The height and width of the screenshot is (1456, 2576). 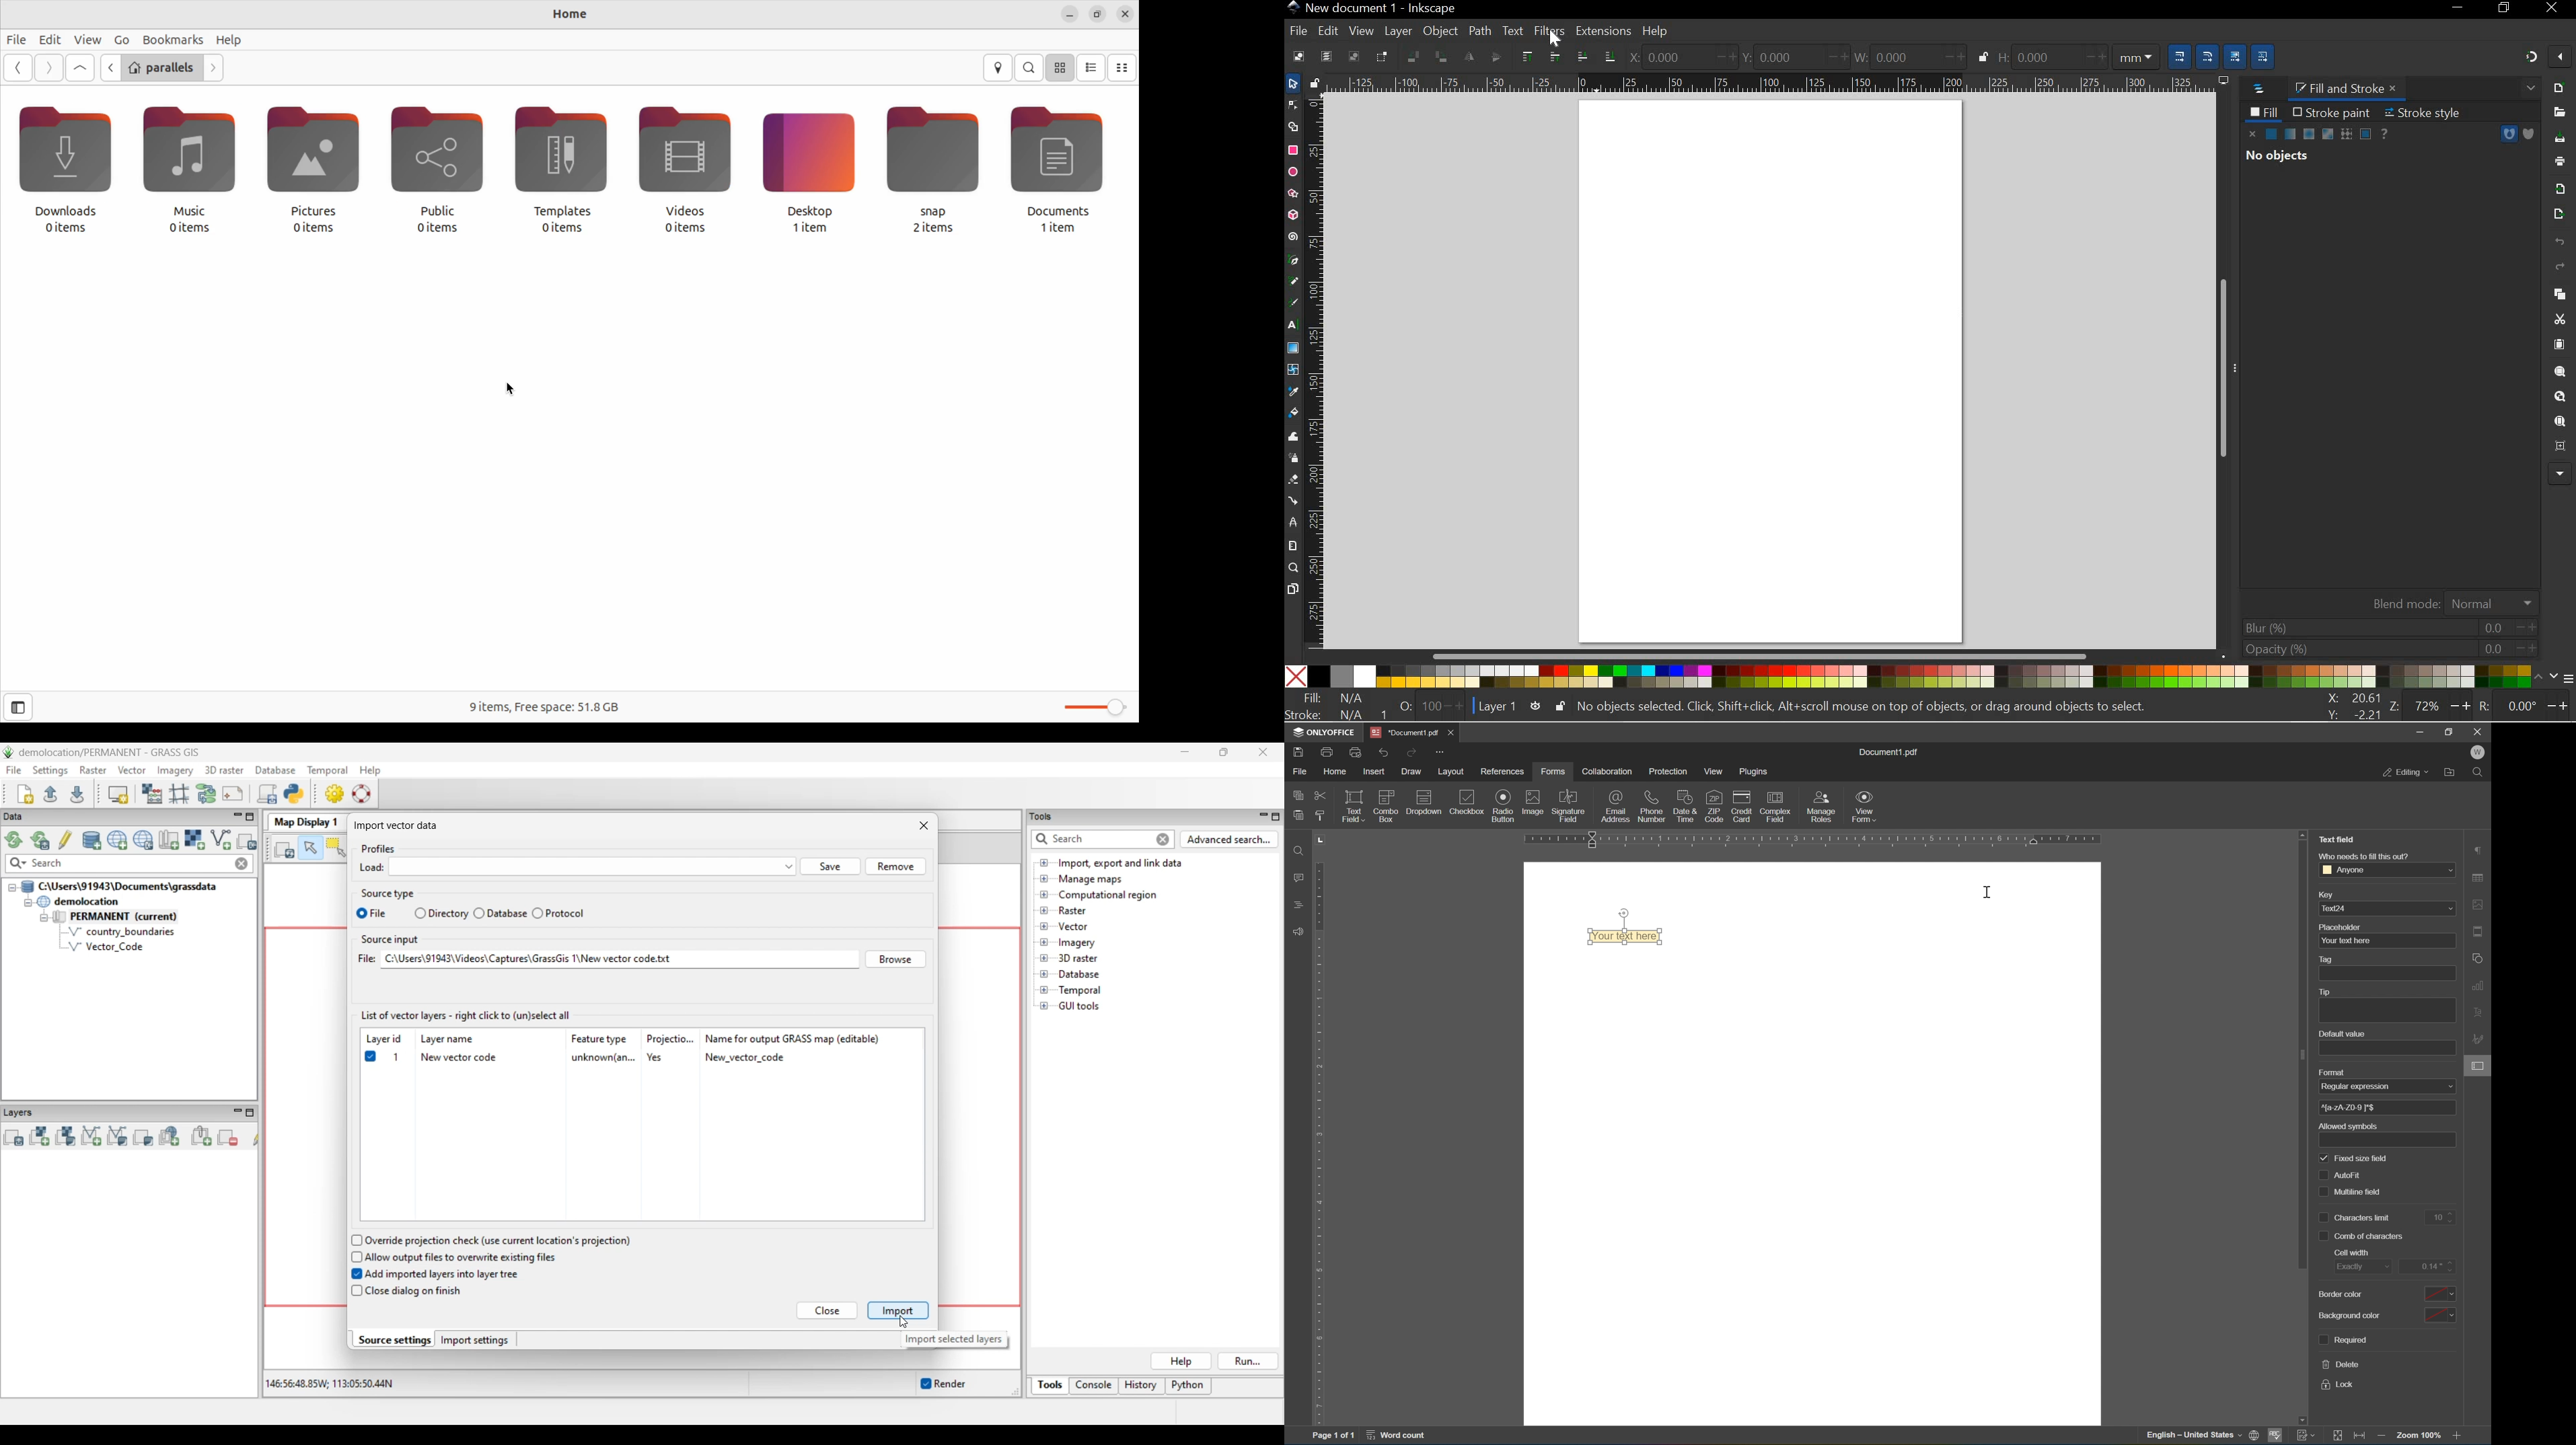 I want to click on SELECT TOOL, so click(x=1293, y=83).